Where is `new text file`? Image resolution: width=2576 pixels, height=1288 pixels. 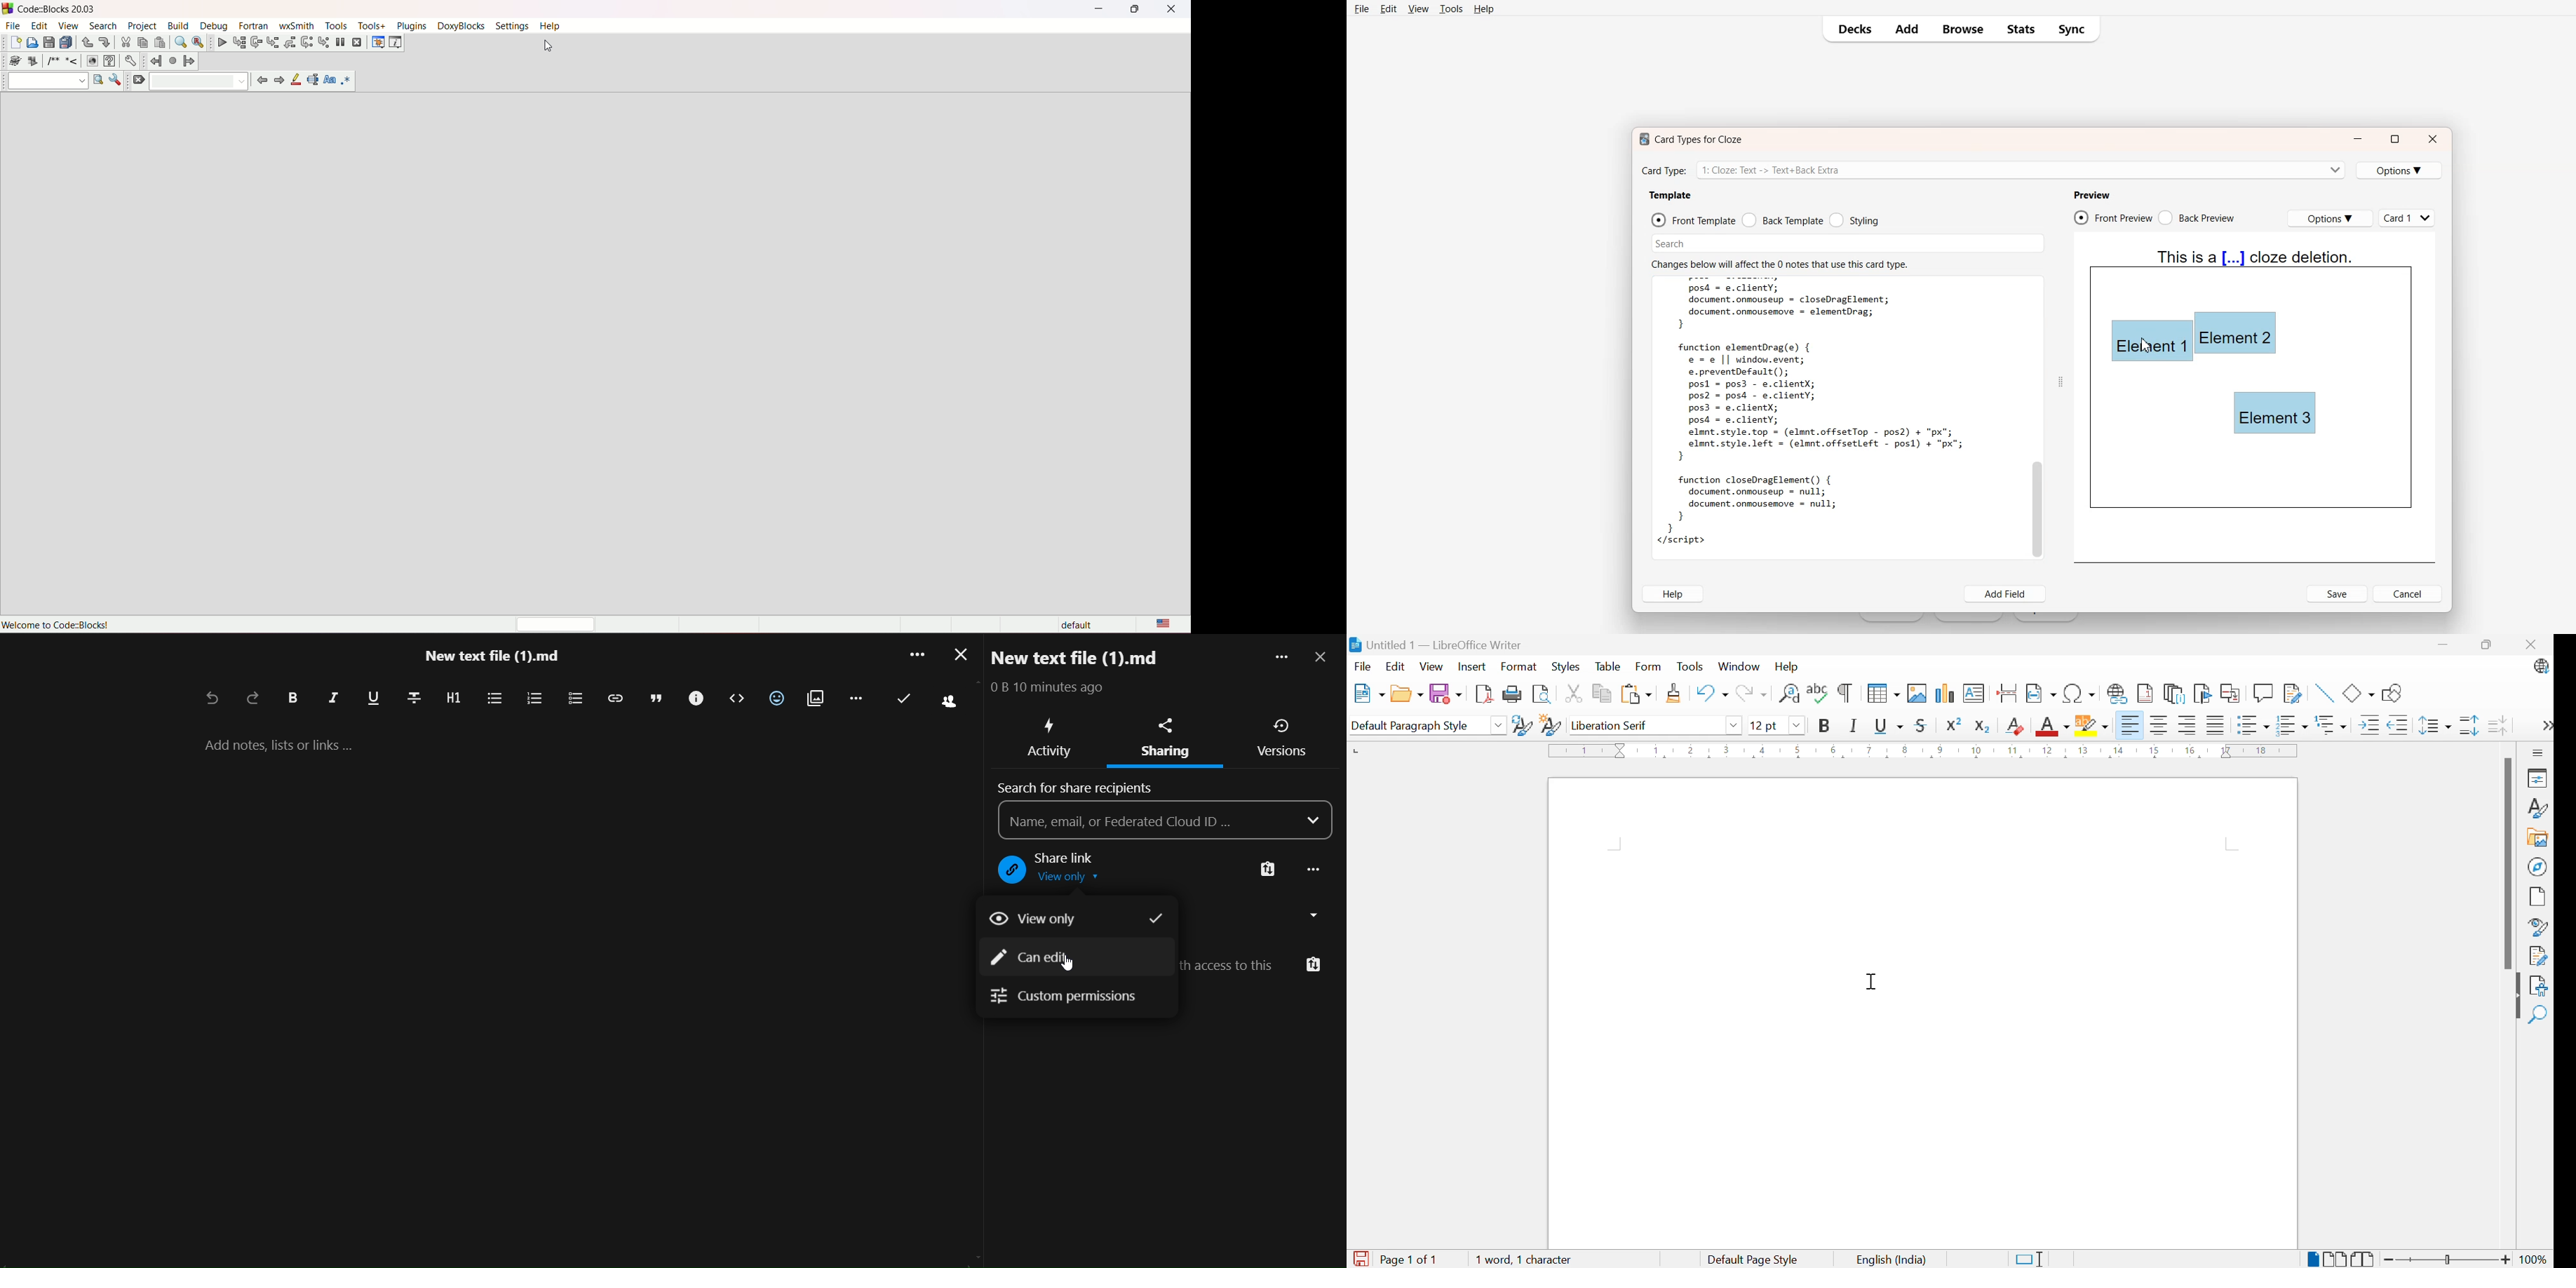 new text file is located at coordinates (1091, 657).